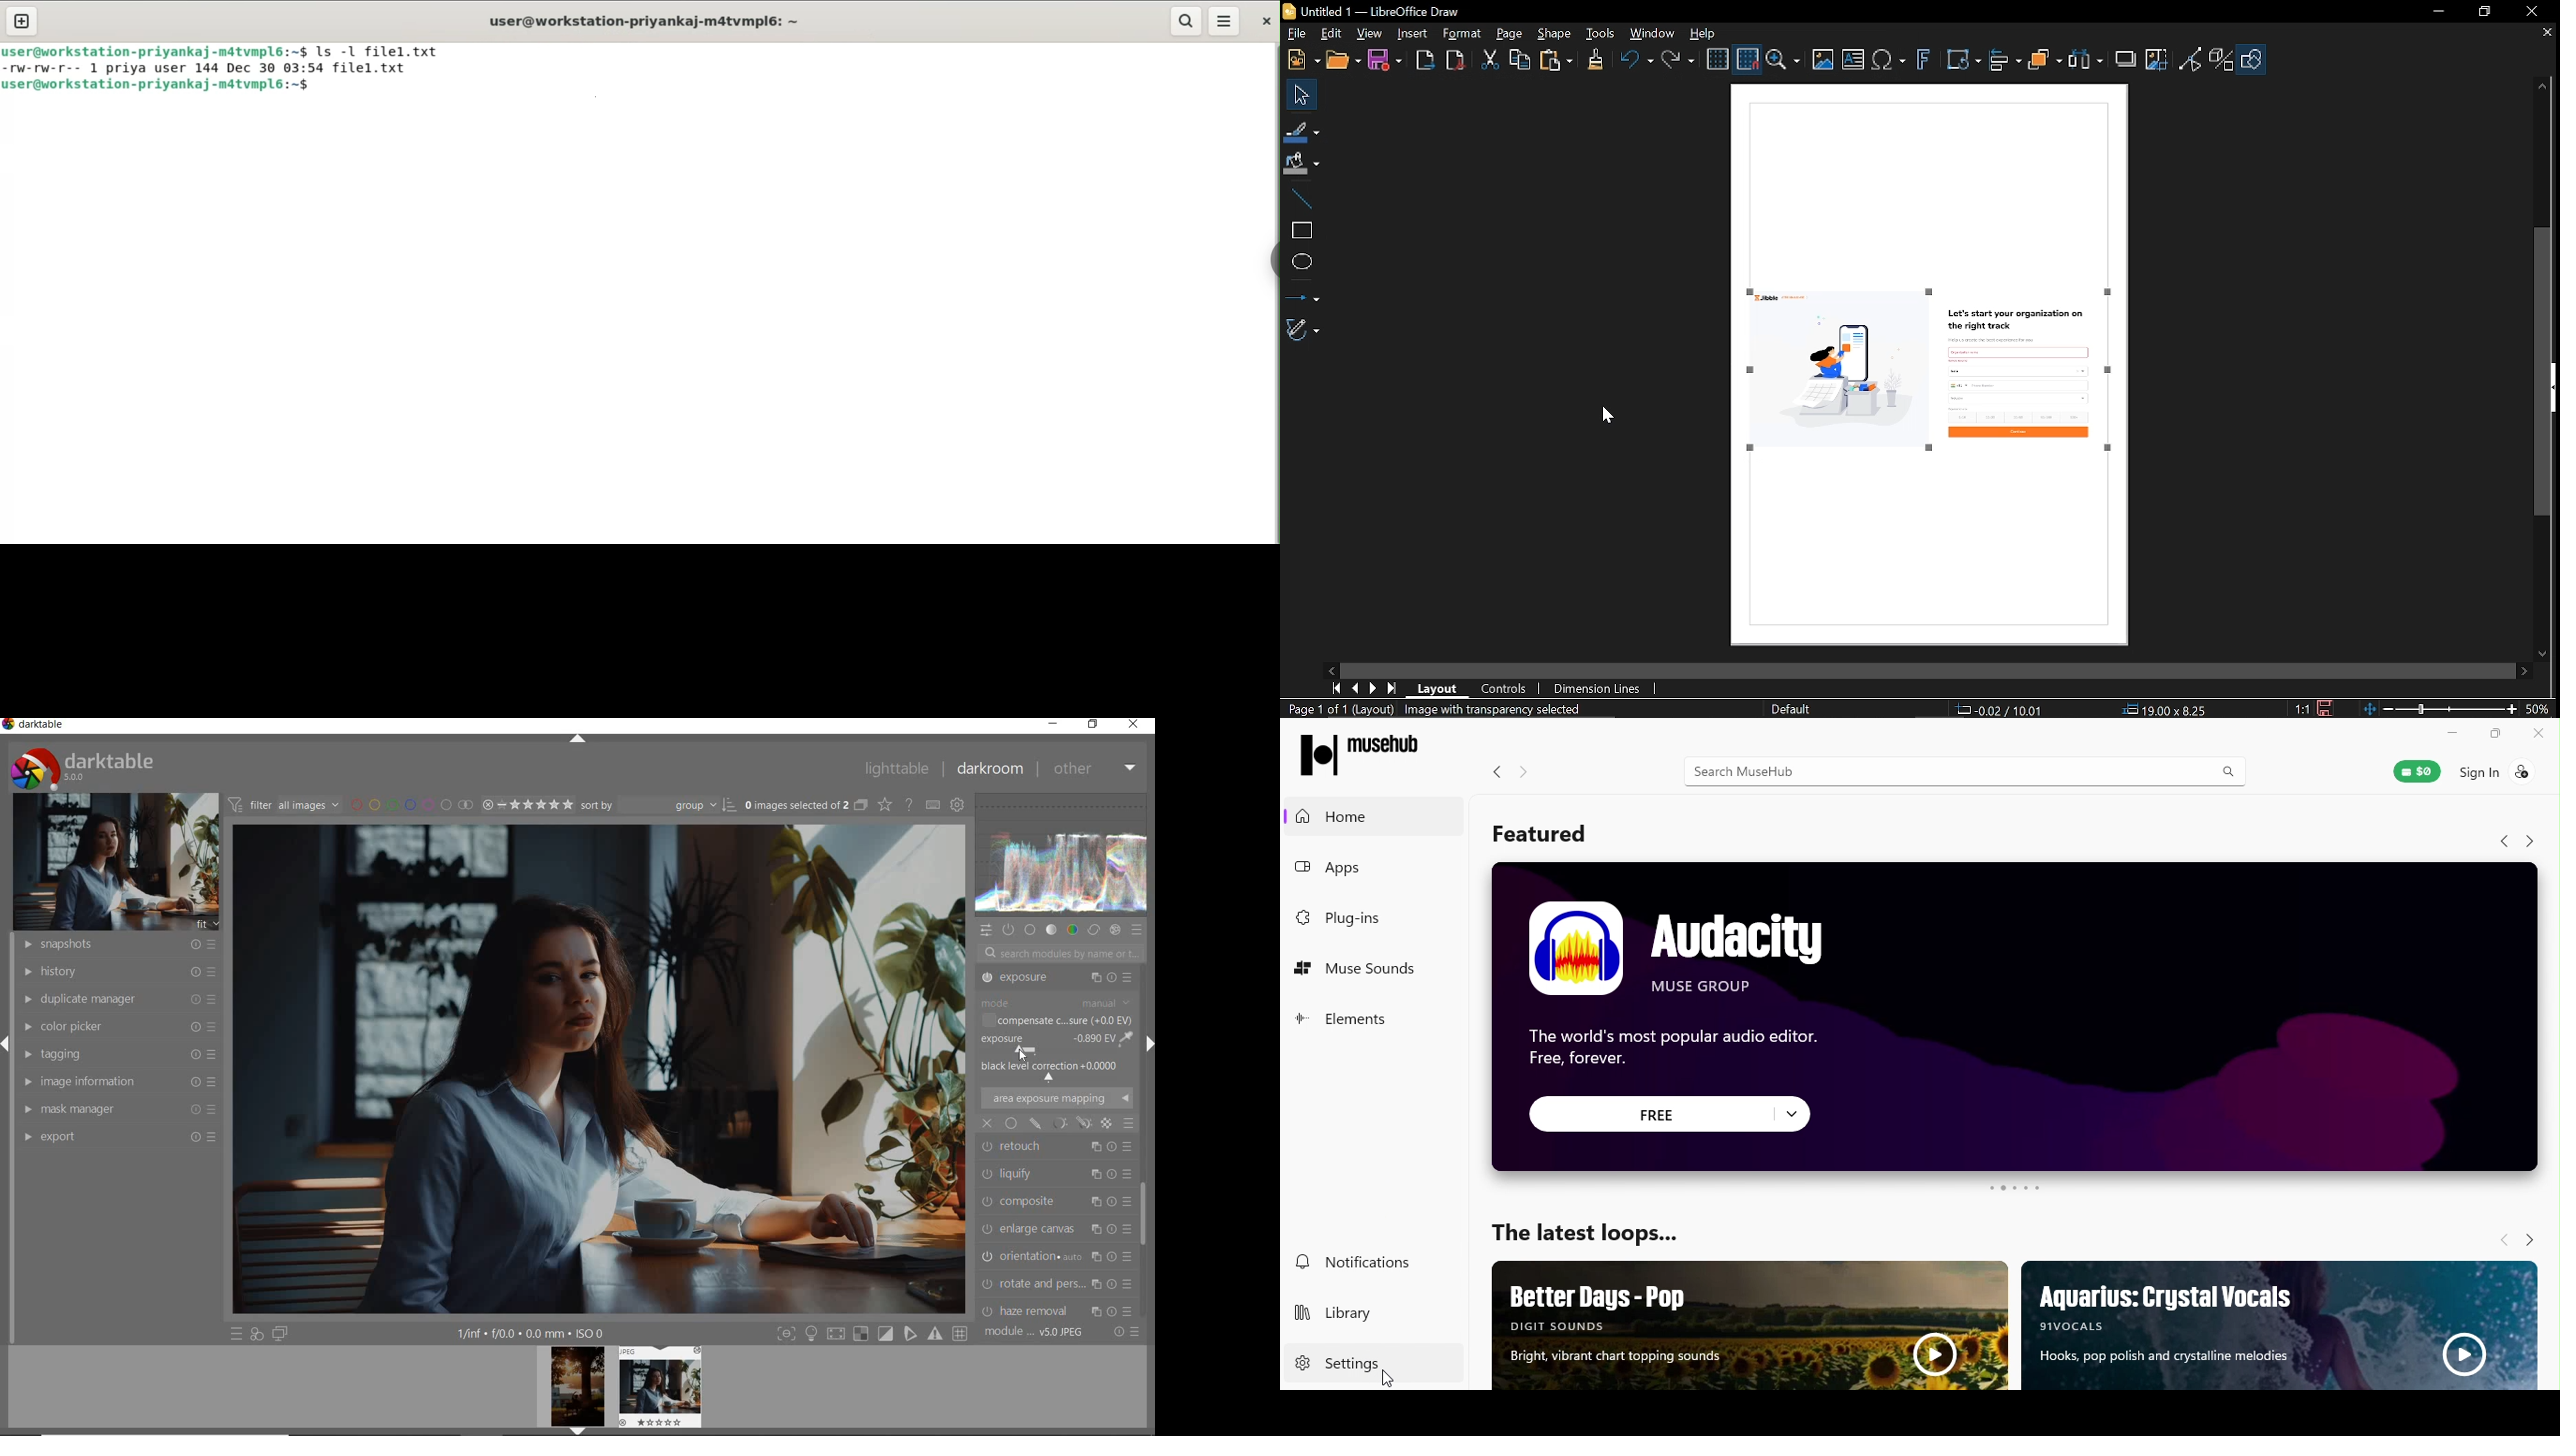  What do you see at coordinates (379, 51) in the screenshot?
I see `ls -l file1.txt` at bounding box center [379, 51].